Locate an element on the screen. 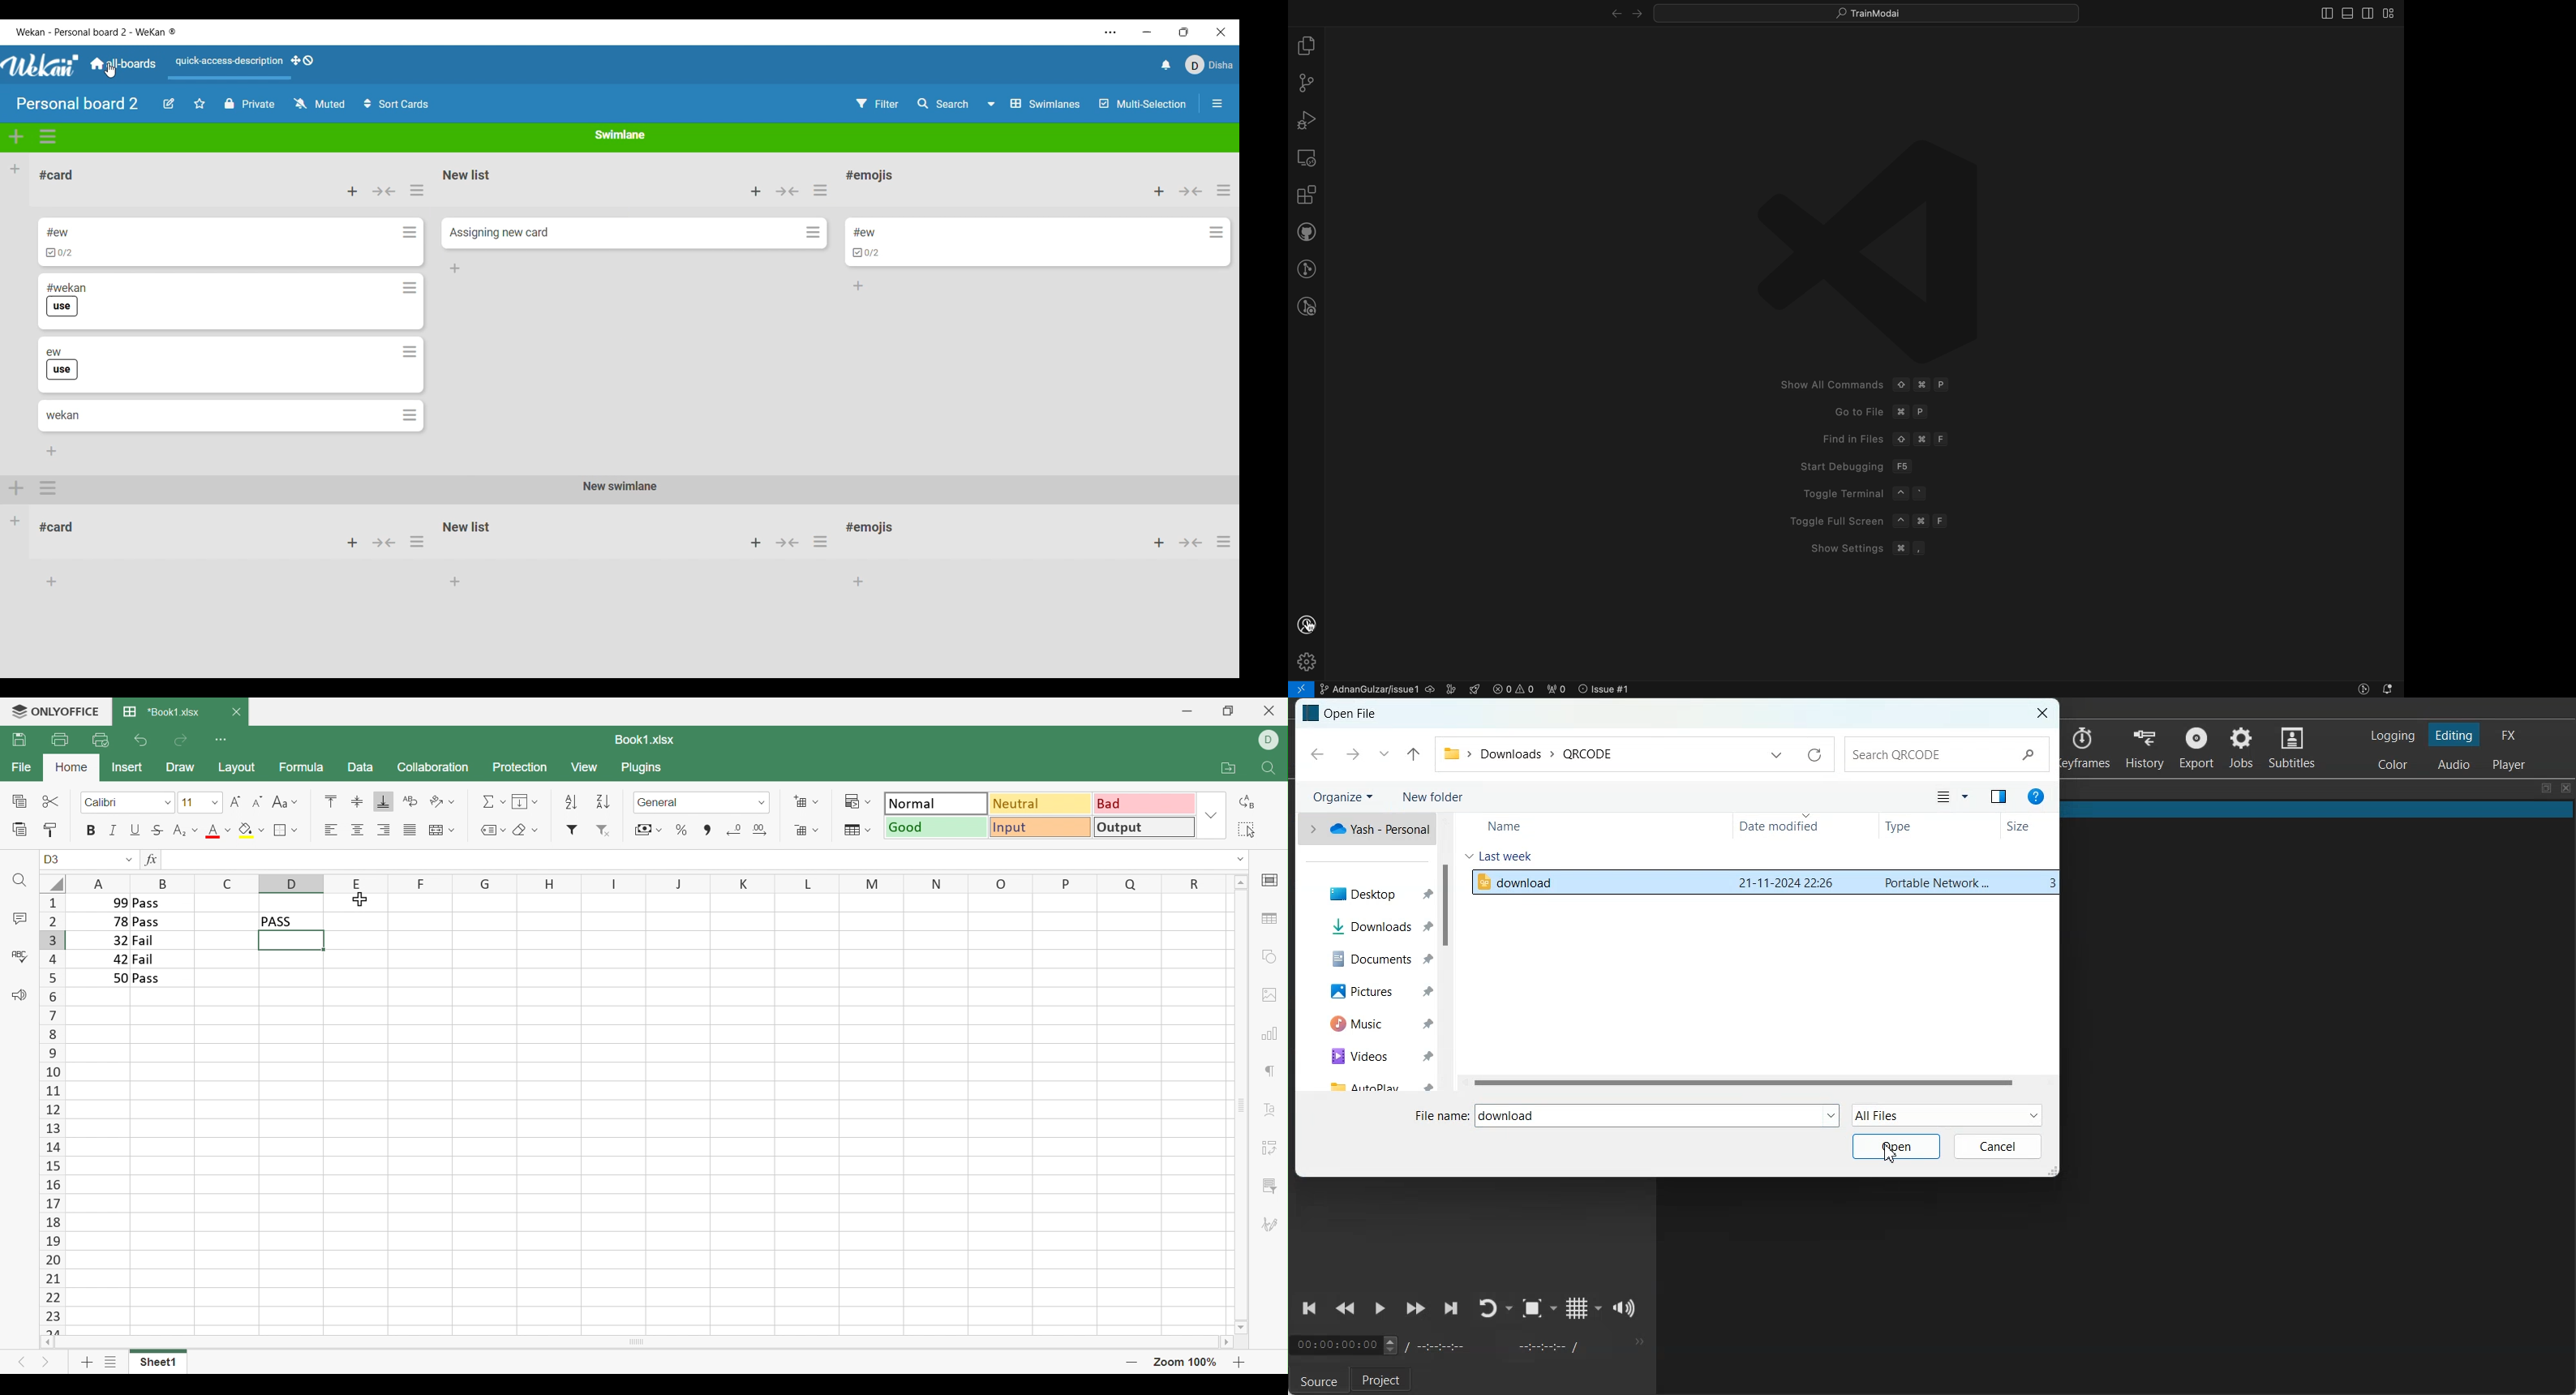 This screenshot has height=1400, width=2576. Collapse is located at coordinates (1191, 191).